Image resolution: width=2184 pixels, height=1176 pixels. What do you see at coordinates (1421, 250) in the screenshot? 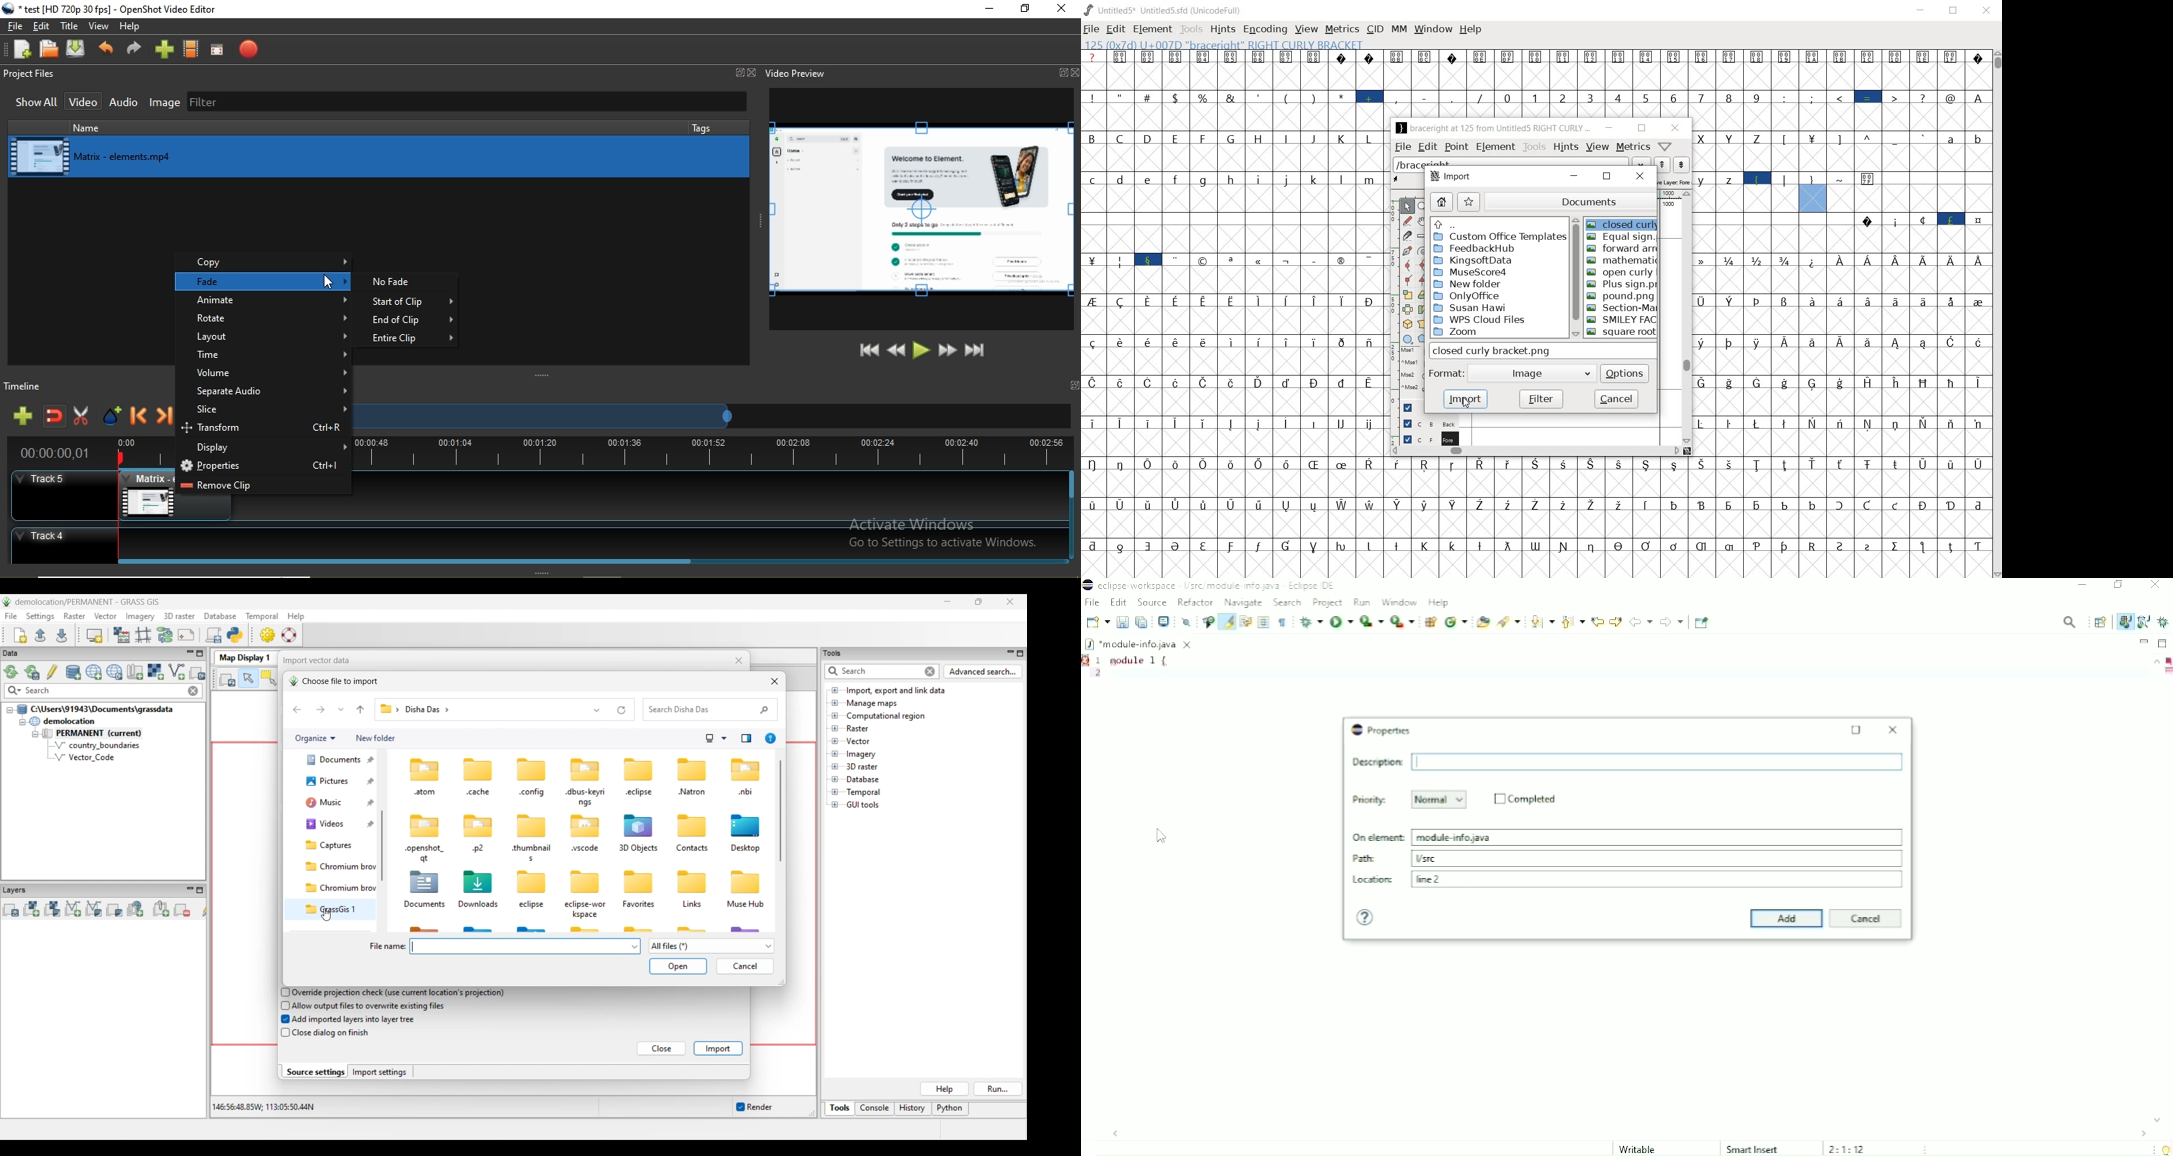
I see `change whether spiro is active or not` at bounding box center [1421, 250].